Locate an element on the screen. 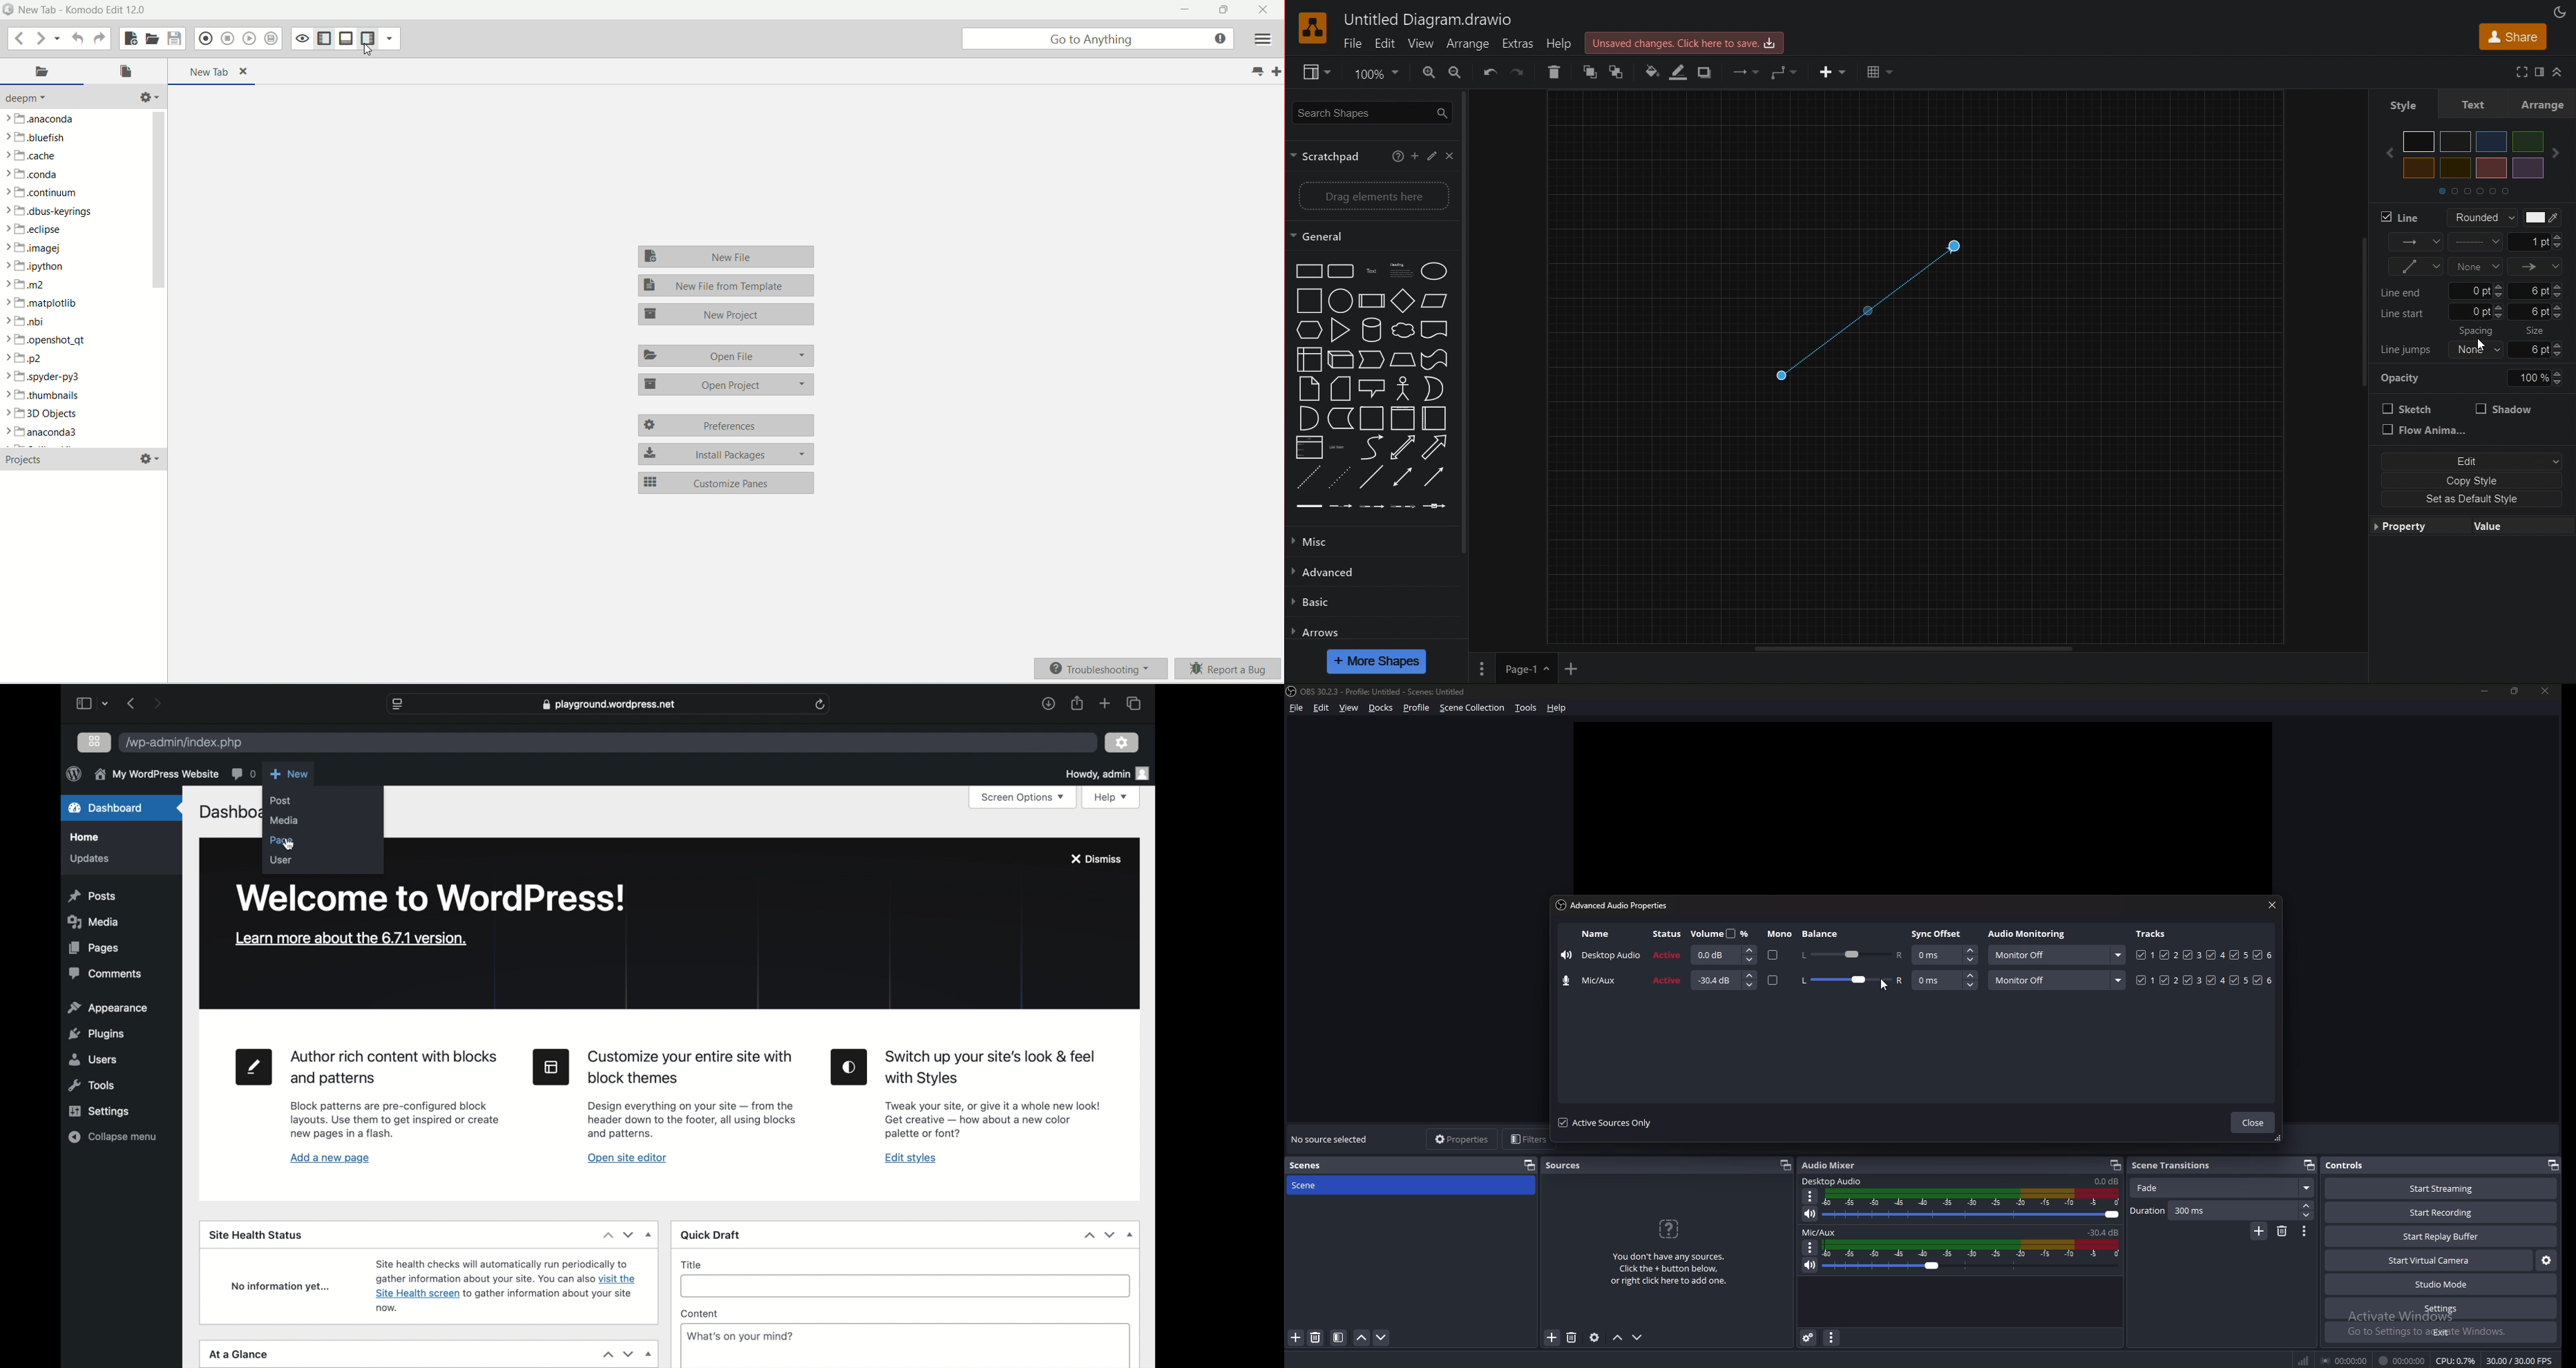  remove source is located at coordinates (1572, 1337).